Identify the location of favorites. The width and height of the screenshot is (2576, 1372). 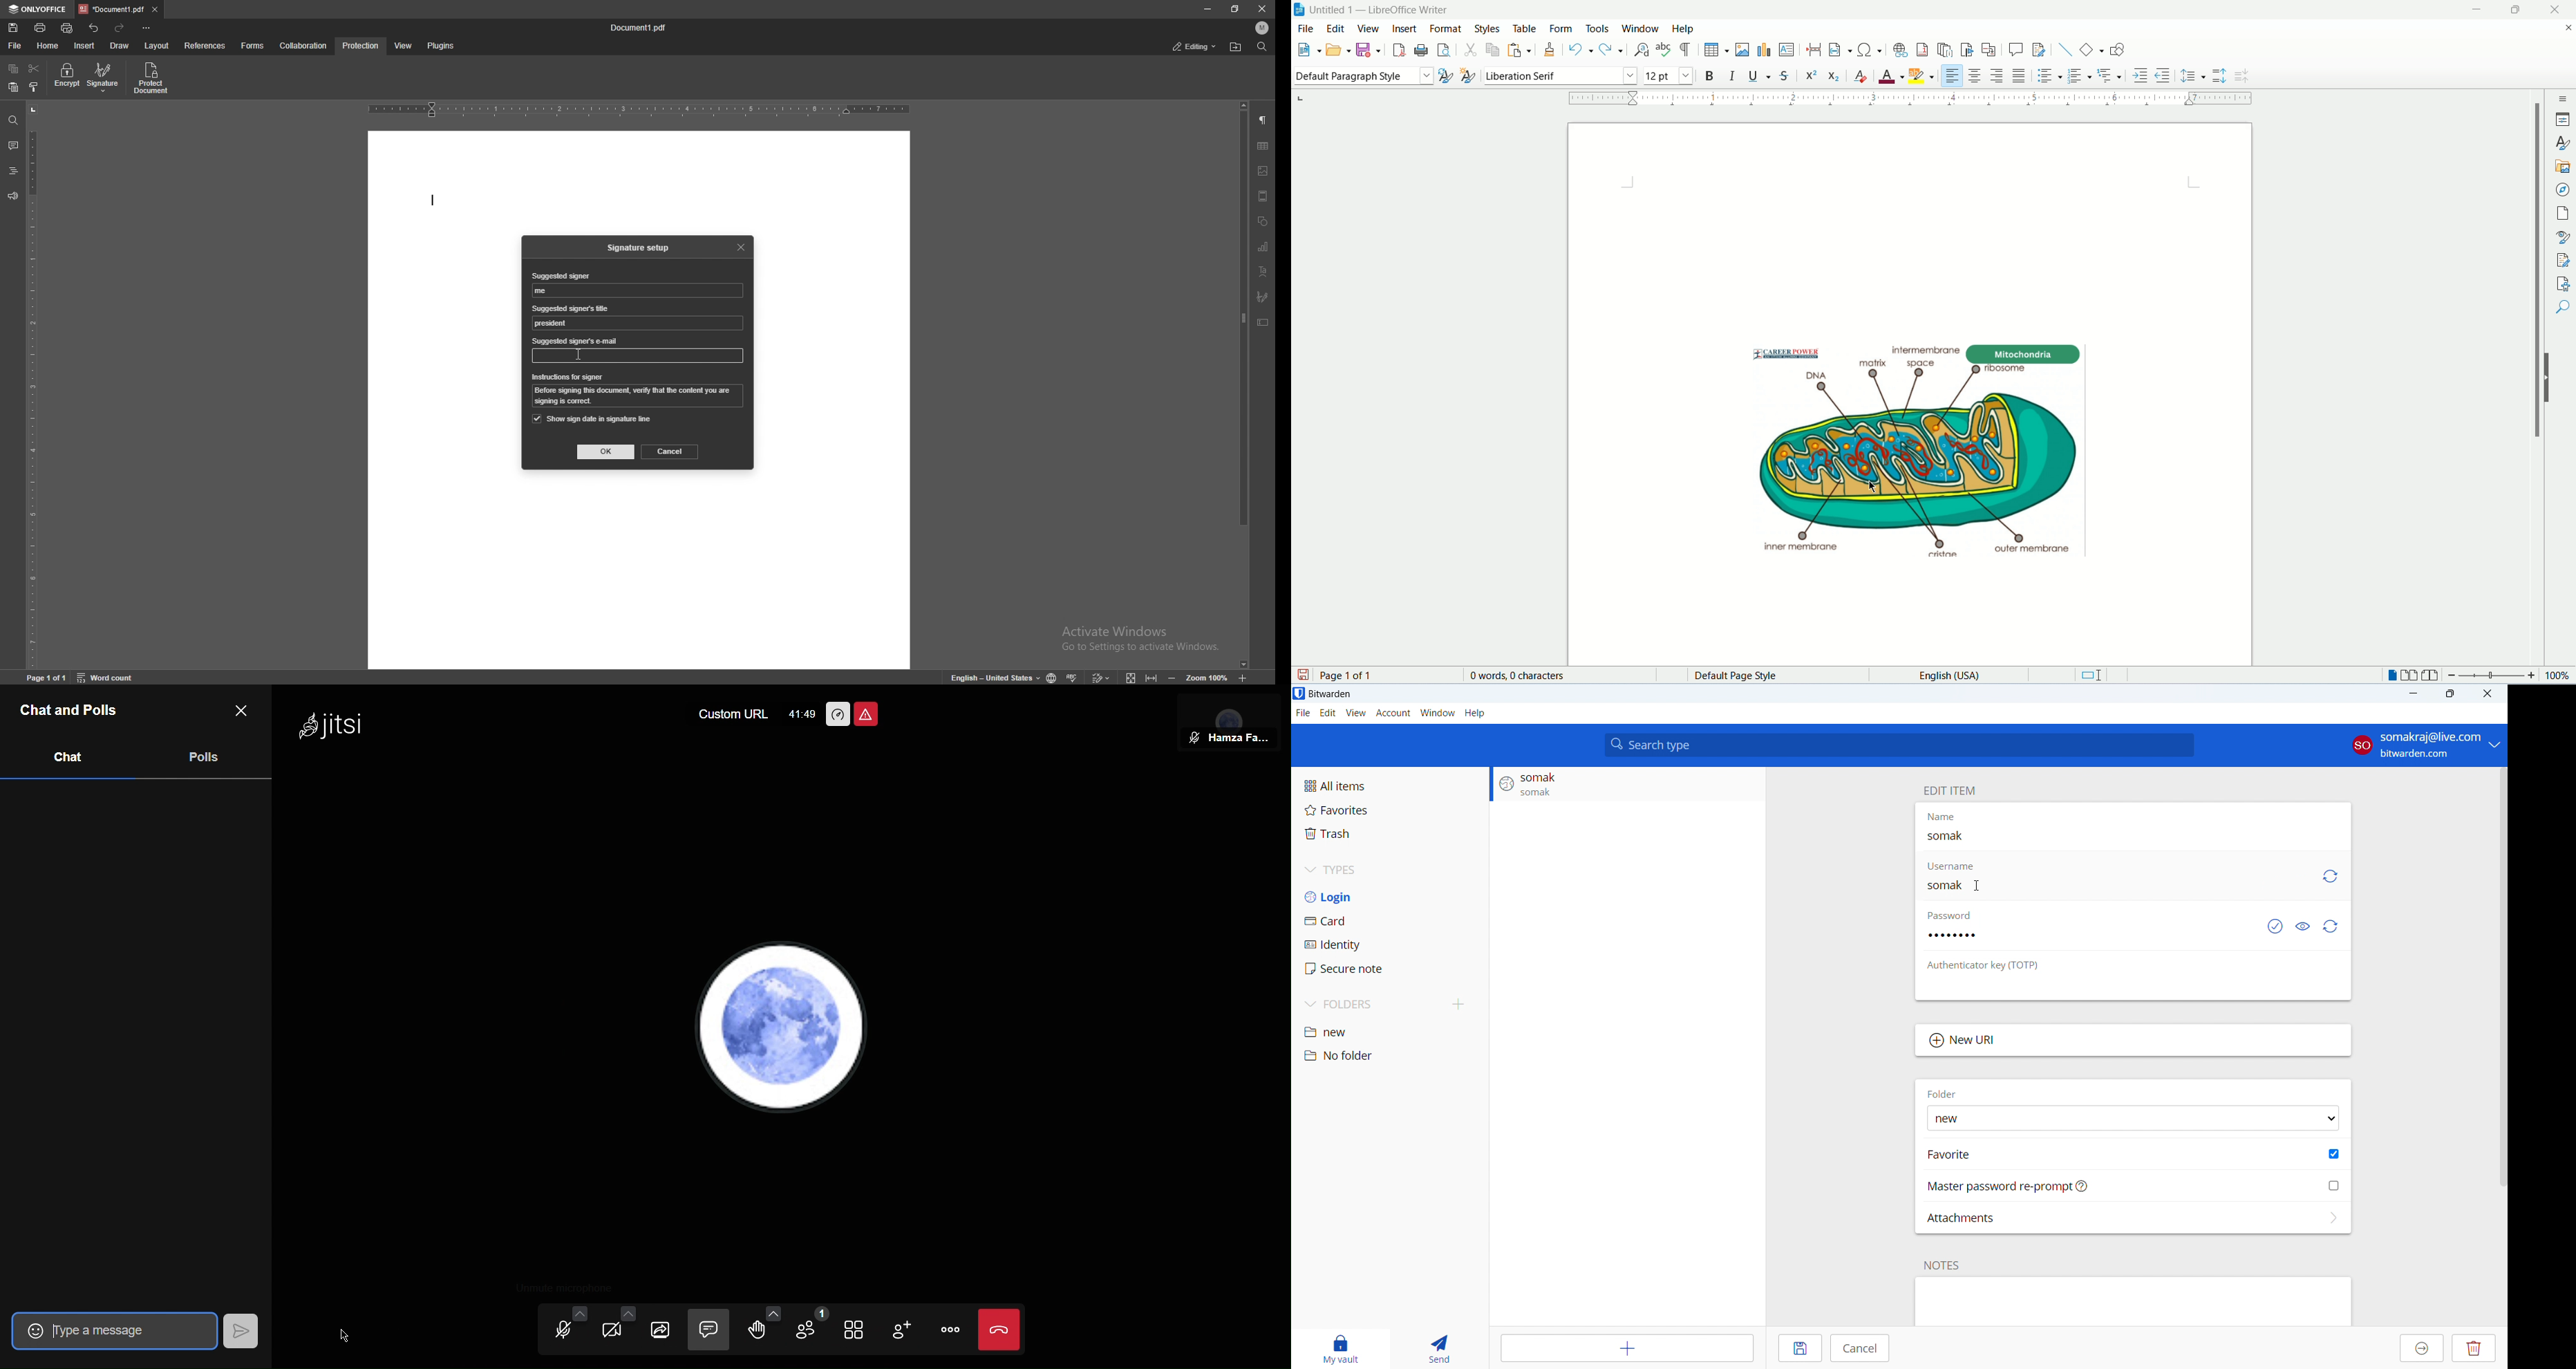
(1390, 810).